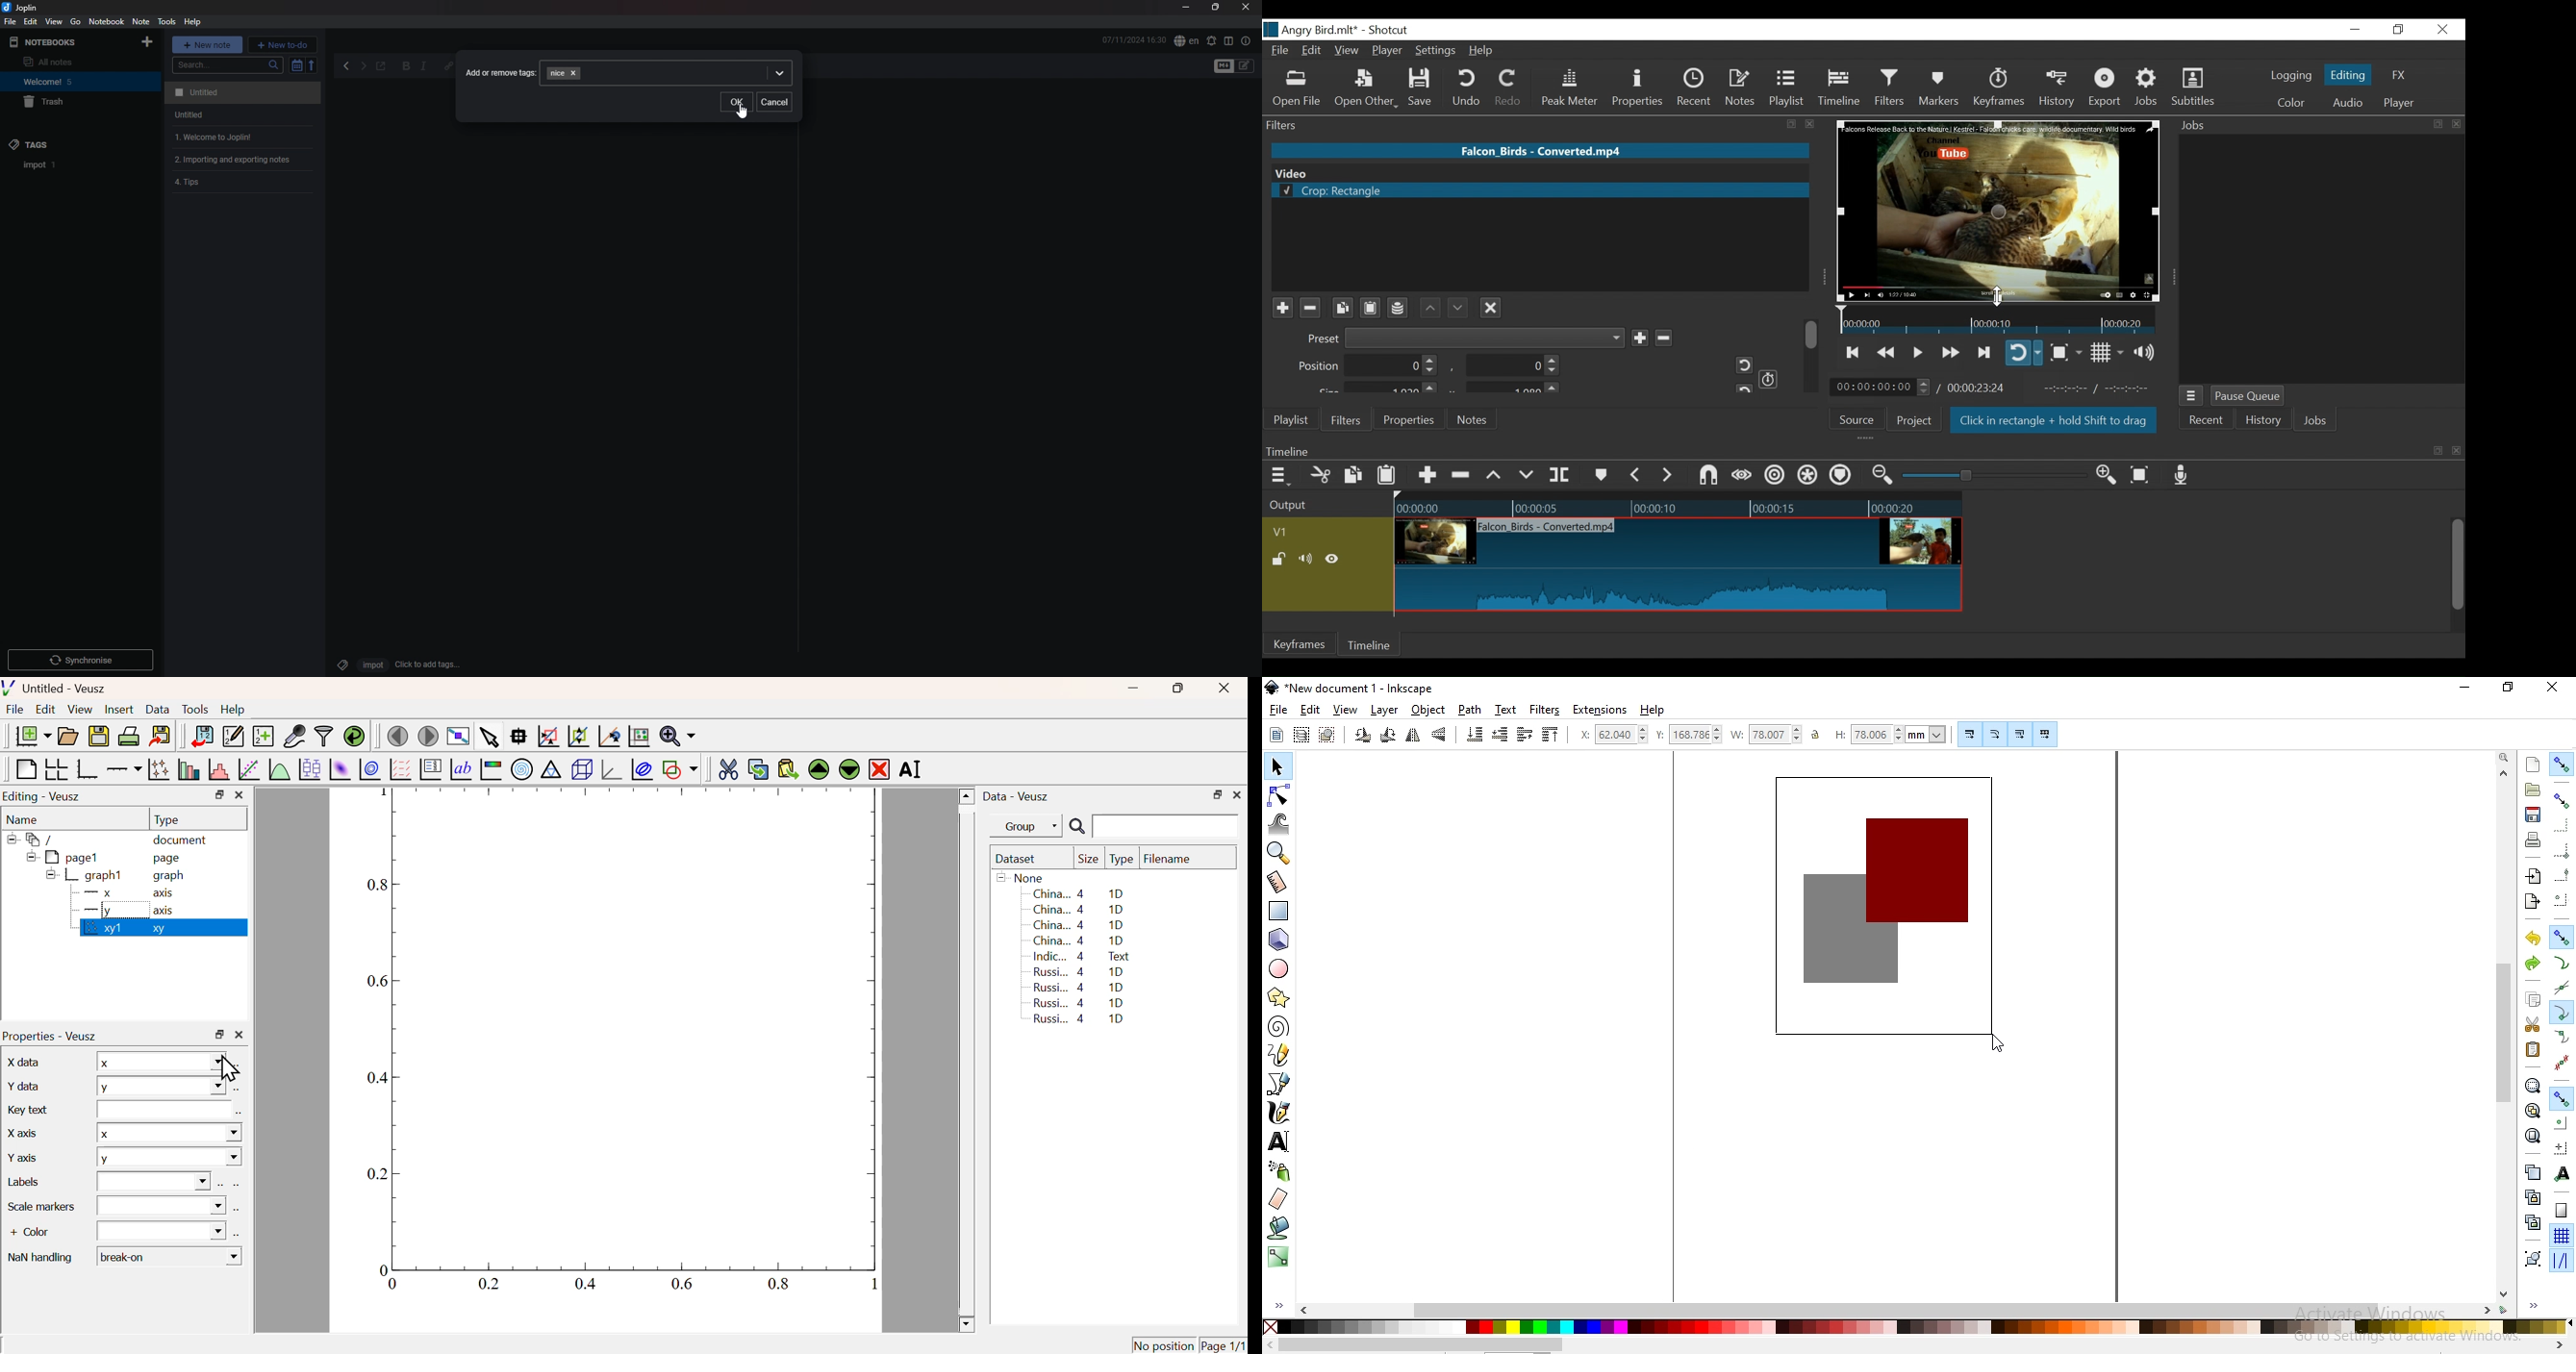  I want to click on (un)lock track, so click(1281, 560).